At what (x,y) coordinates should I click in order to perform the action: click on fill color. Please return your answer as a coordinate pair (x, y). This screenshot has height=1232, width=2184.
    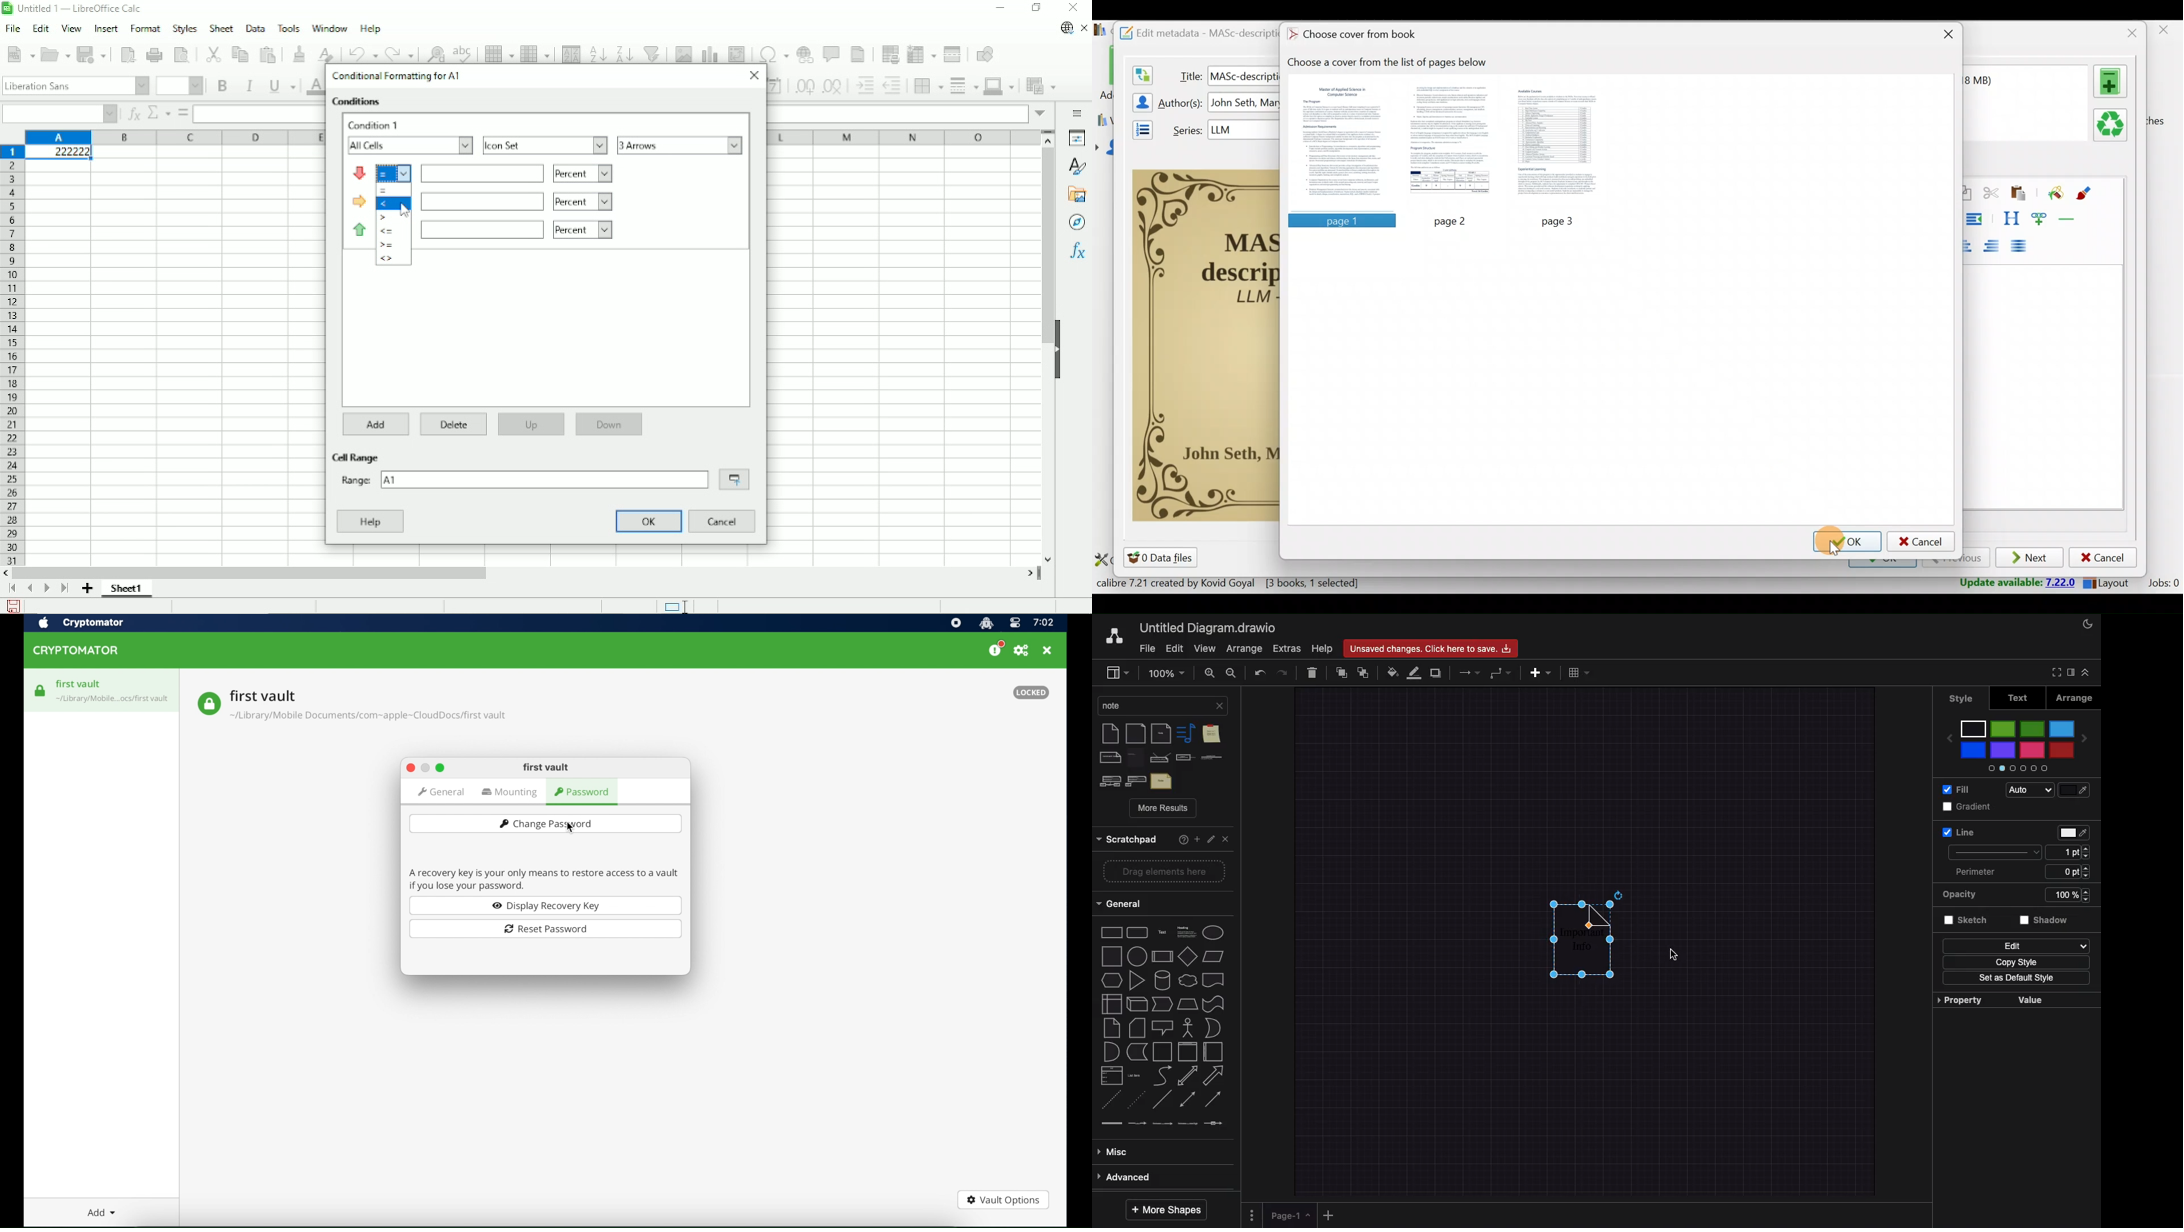
    Looking at the image, I should click on (2073, 790).